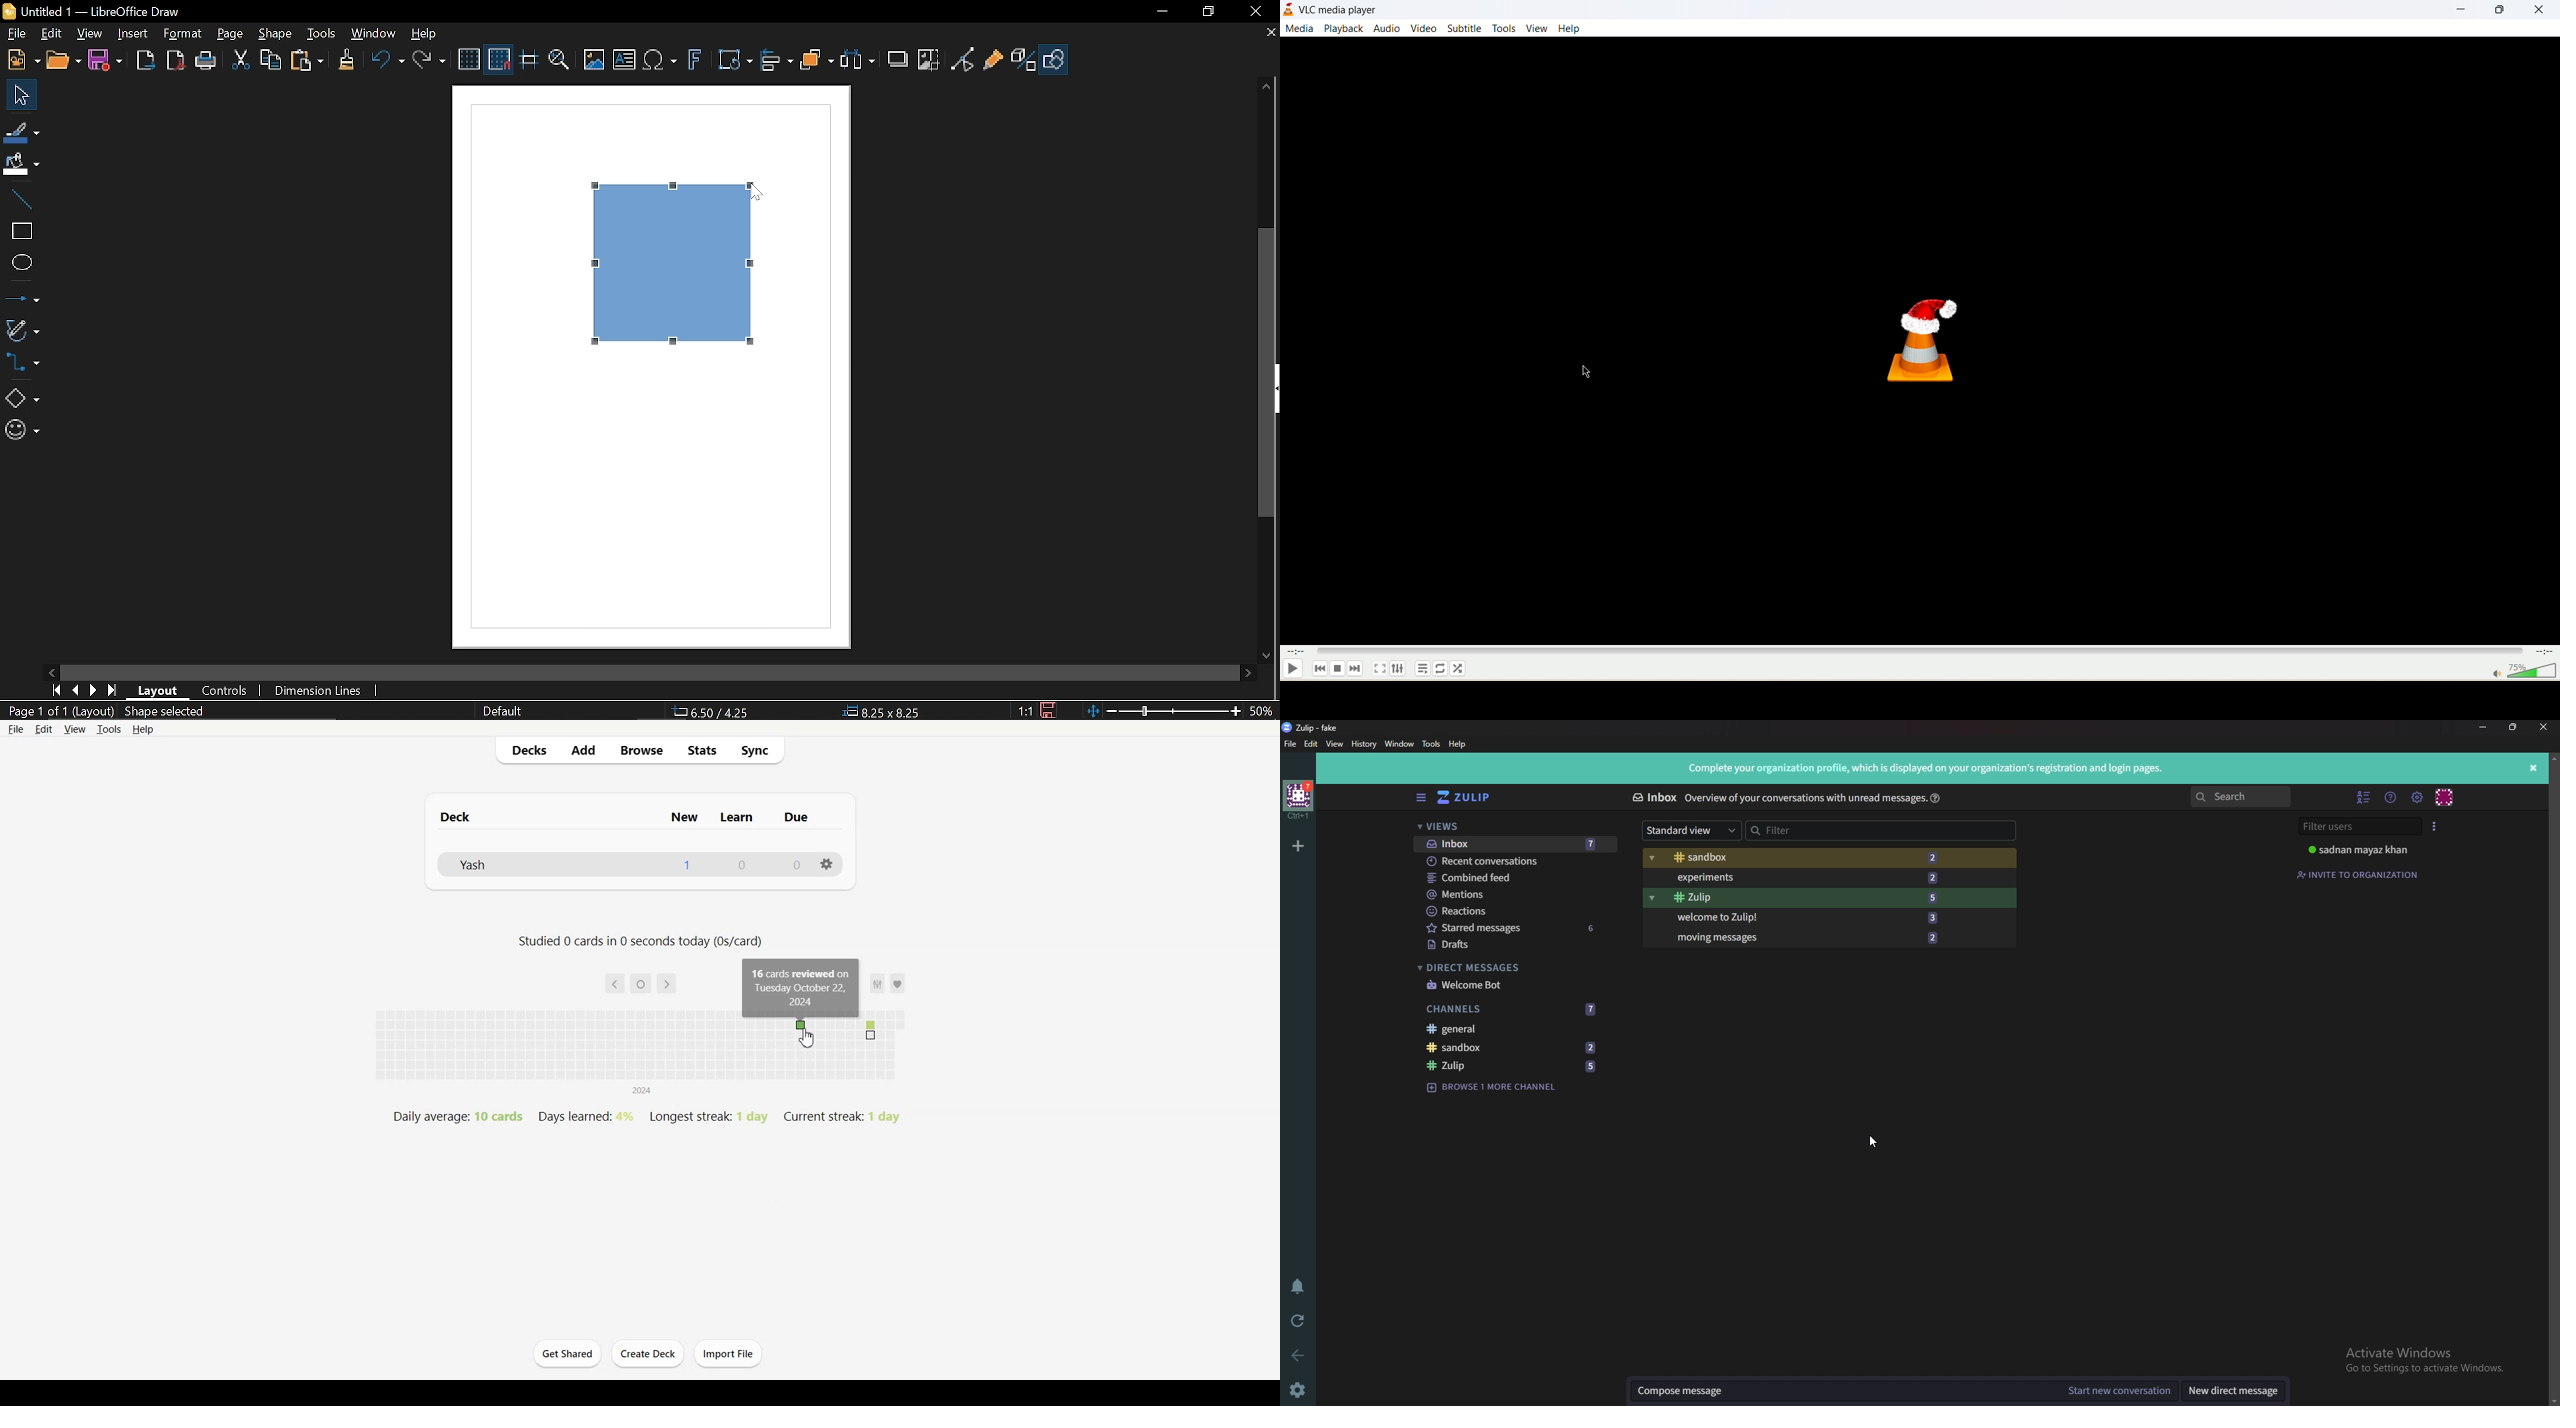 This screenshot has width=2576, height=1428. Describe the element at coordinates (2358, 877) in the screenshot. I see `Invite to organization` at that location.